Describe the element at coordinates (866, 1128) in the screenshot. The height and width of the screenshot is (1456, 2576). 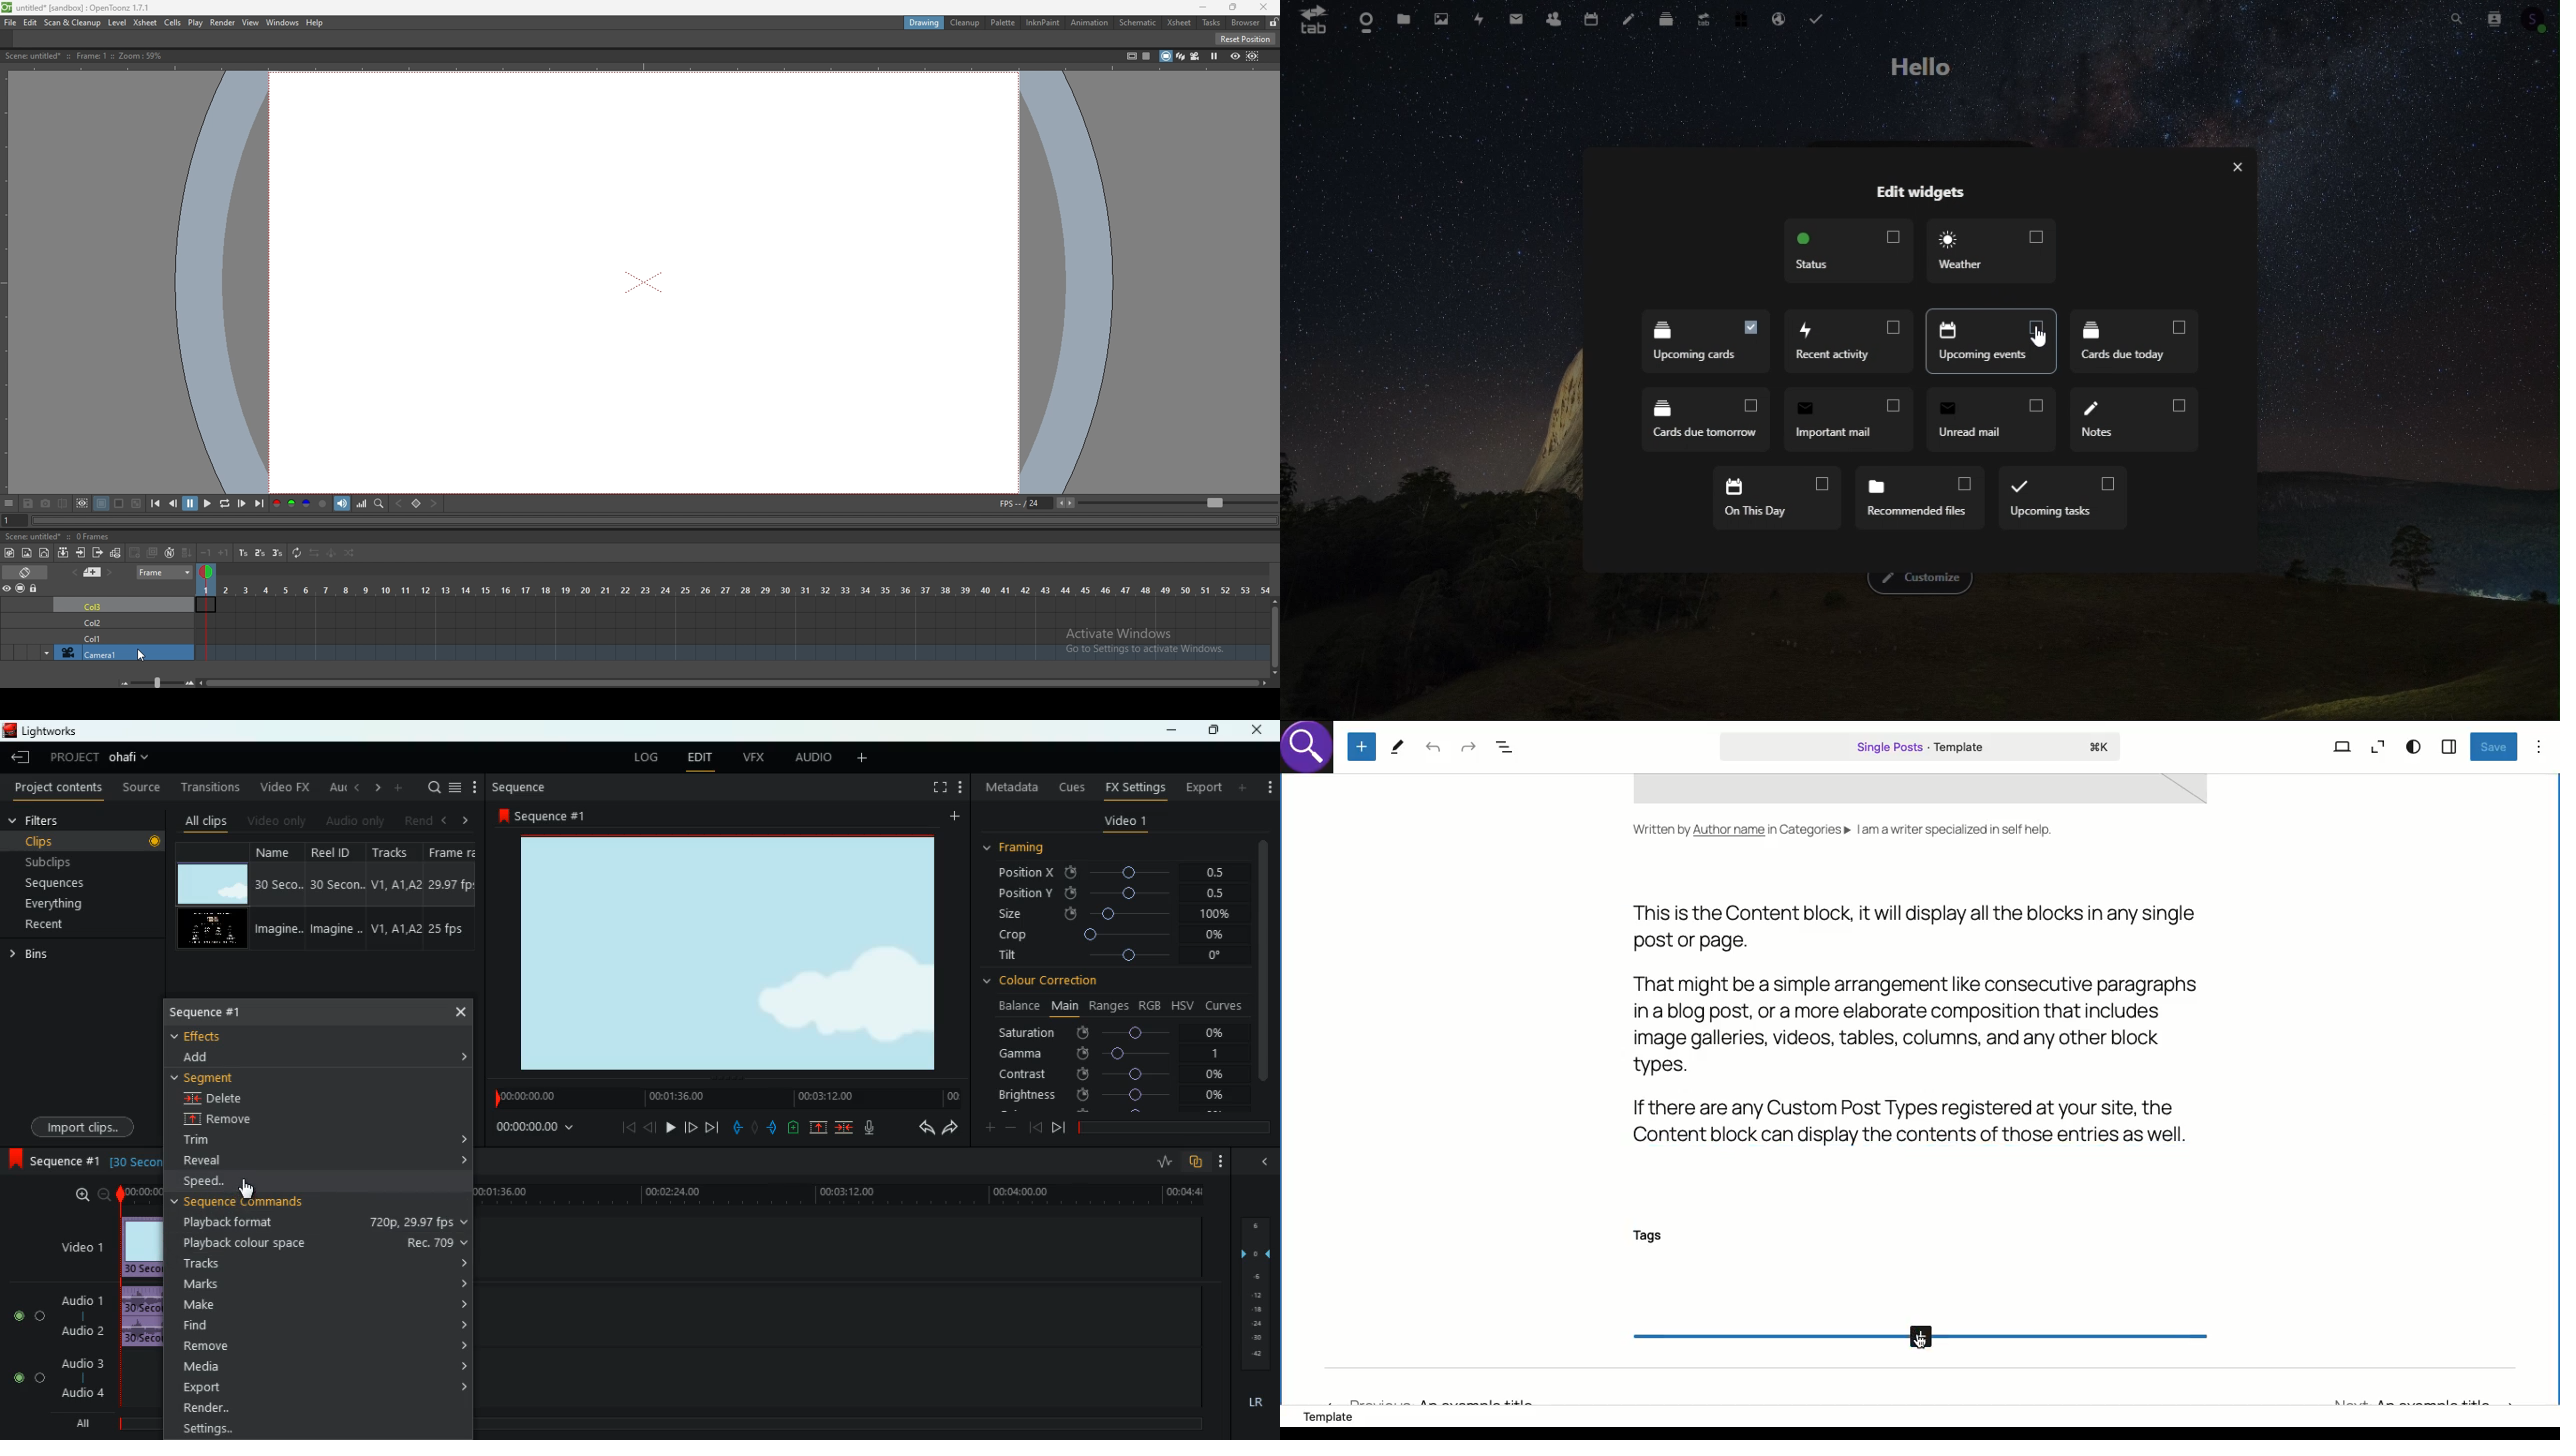
I see `mic` at that location.